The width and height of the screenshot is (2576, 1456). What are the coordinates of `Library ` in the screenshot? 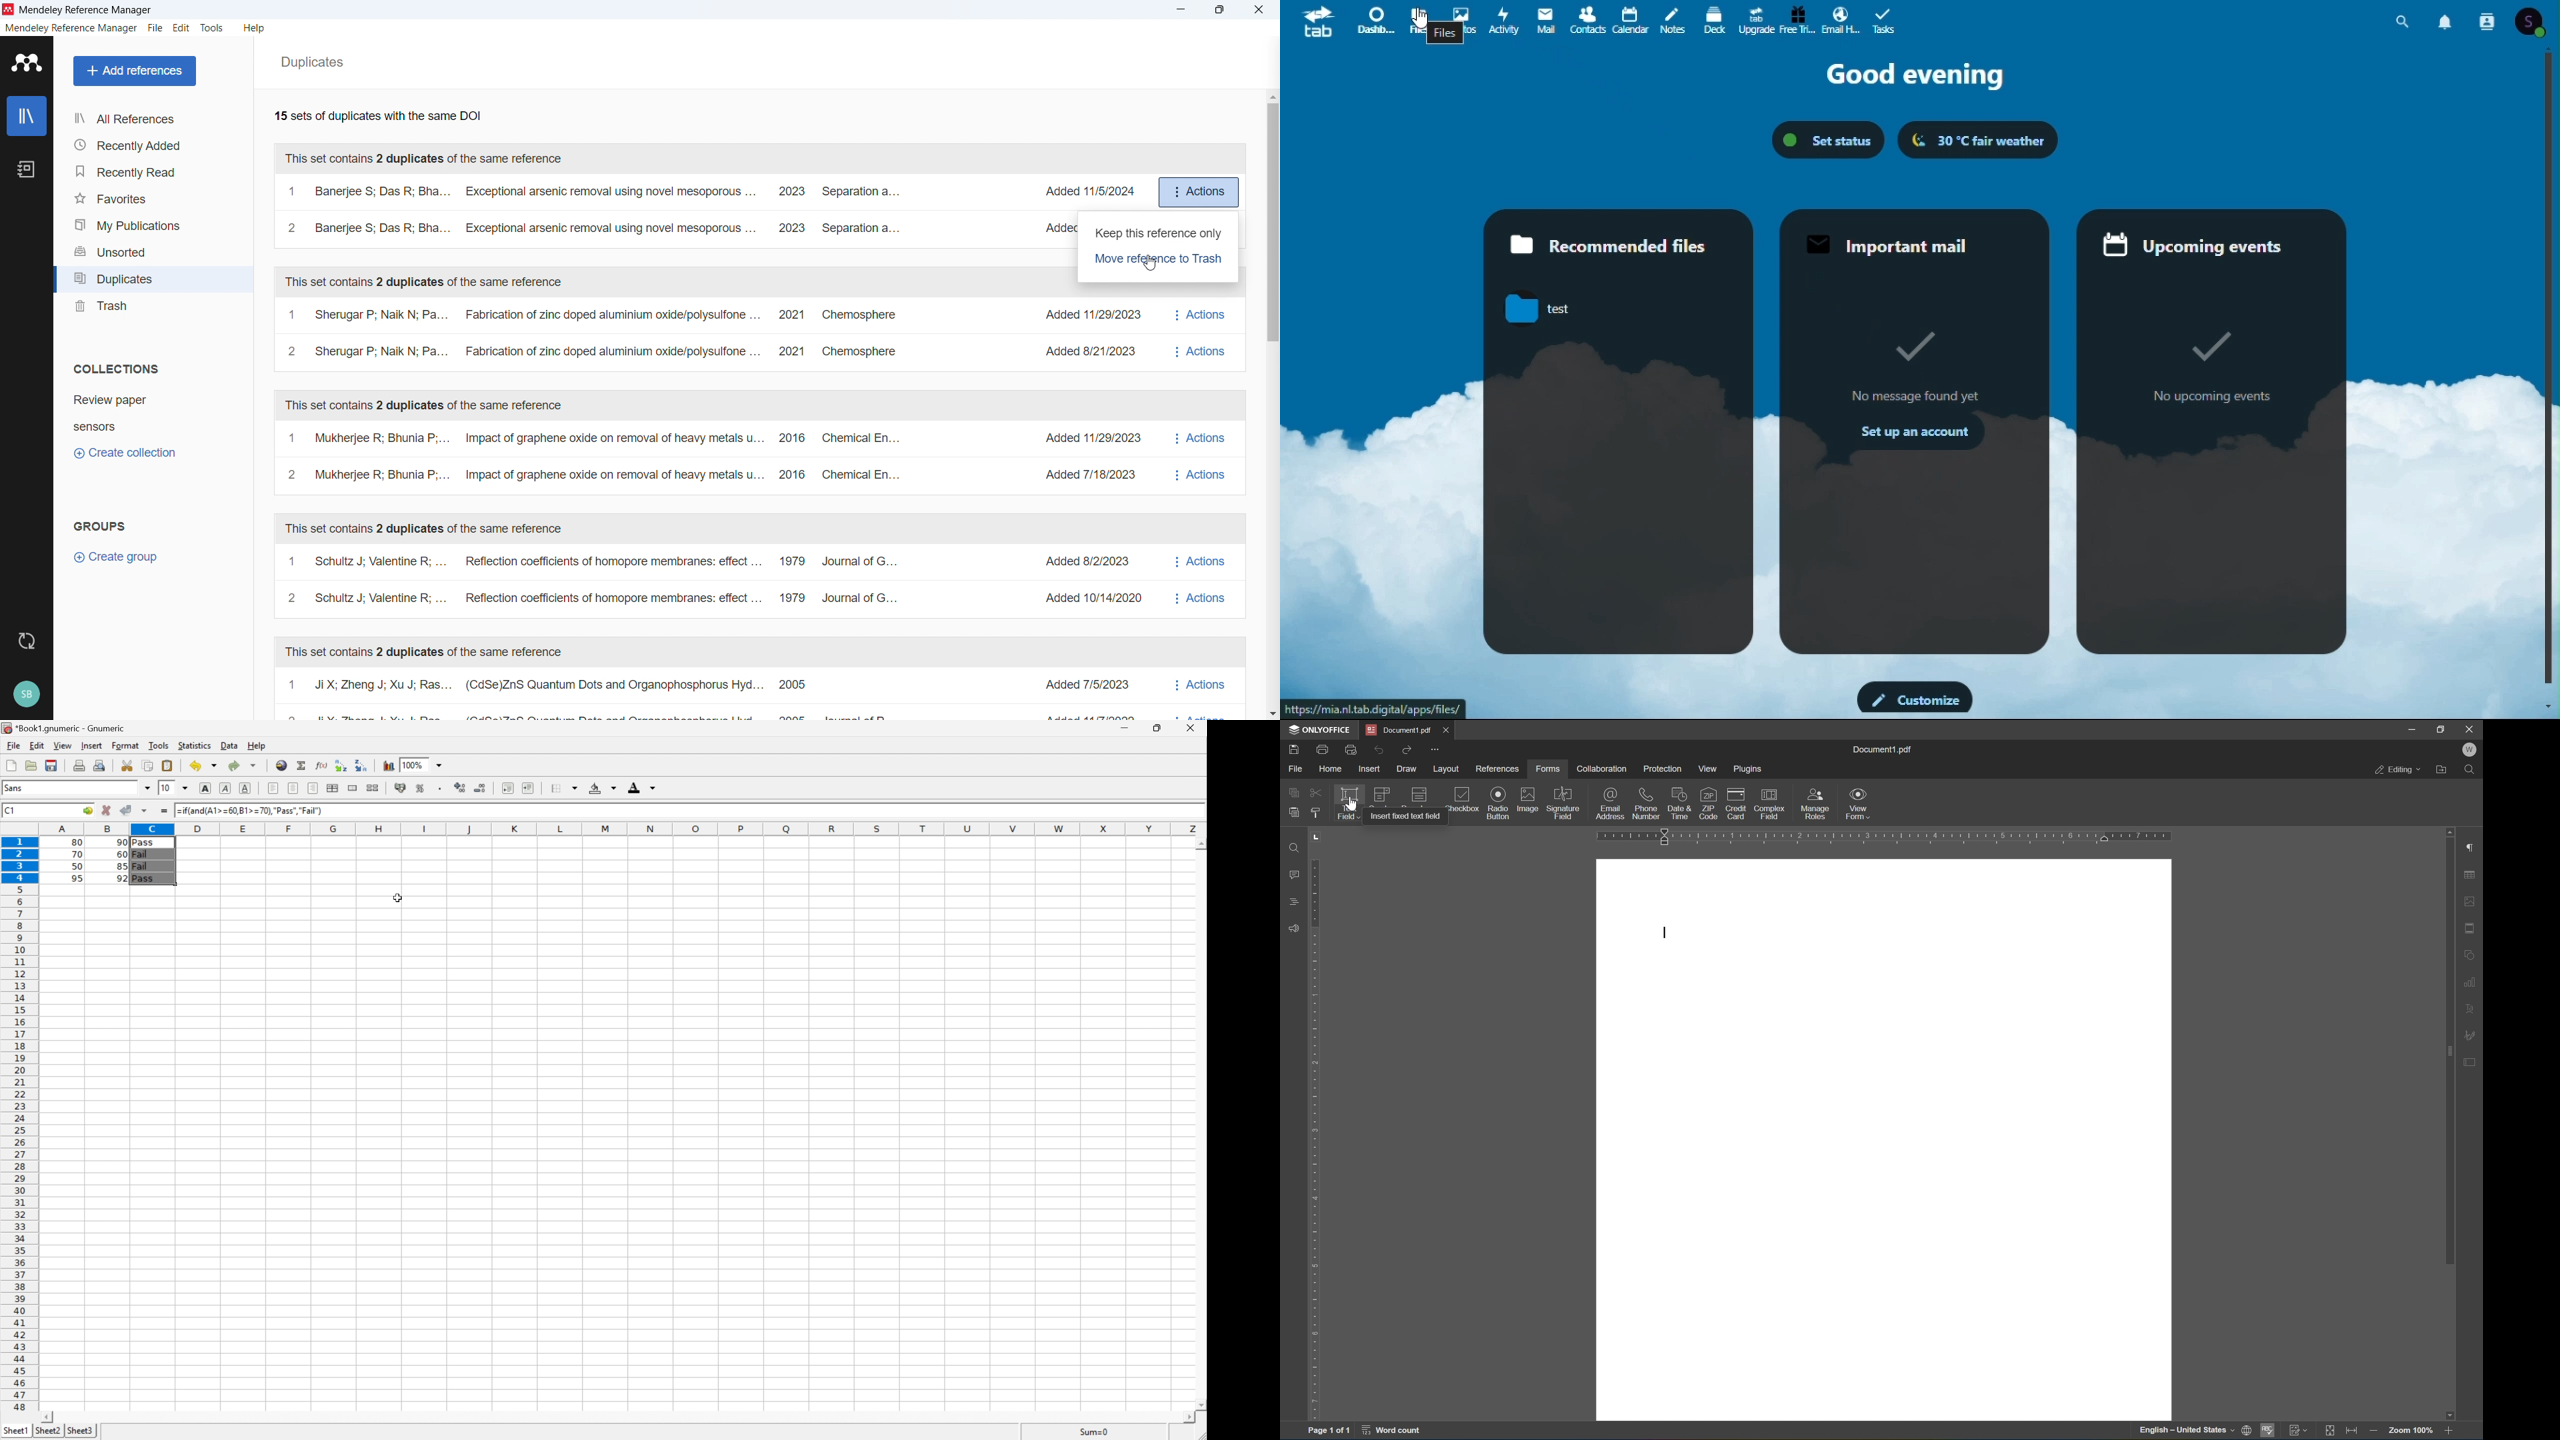 It's located at (27, 117).